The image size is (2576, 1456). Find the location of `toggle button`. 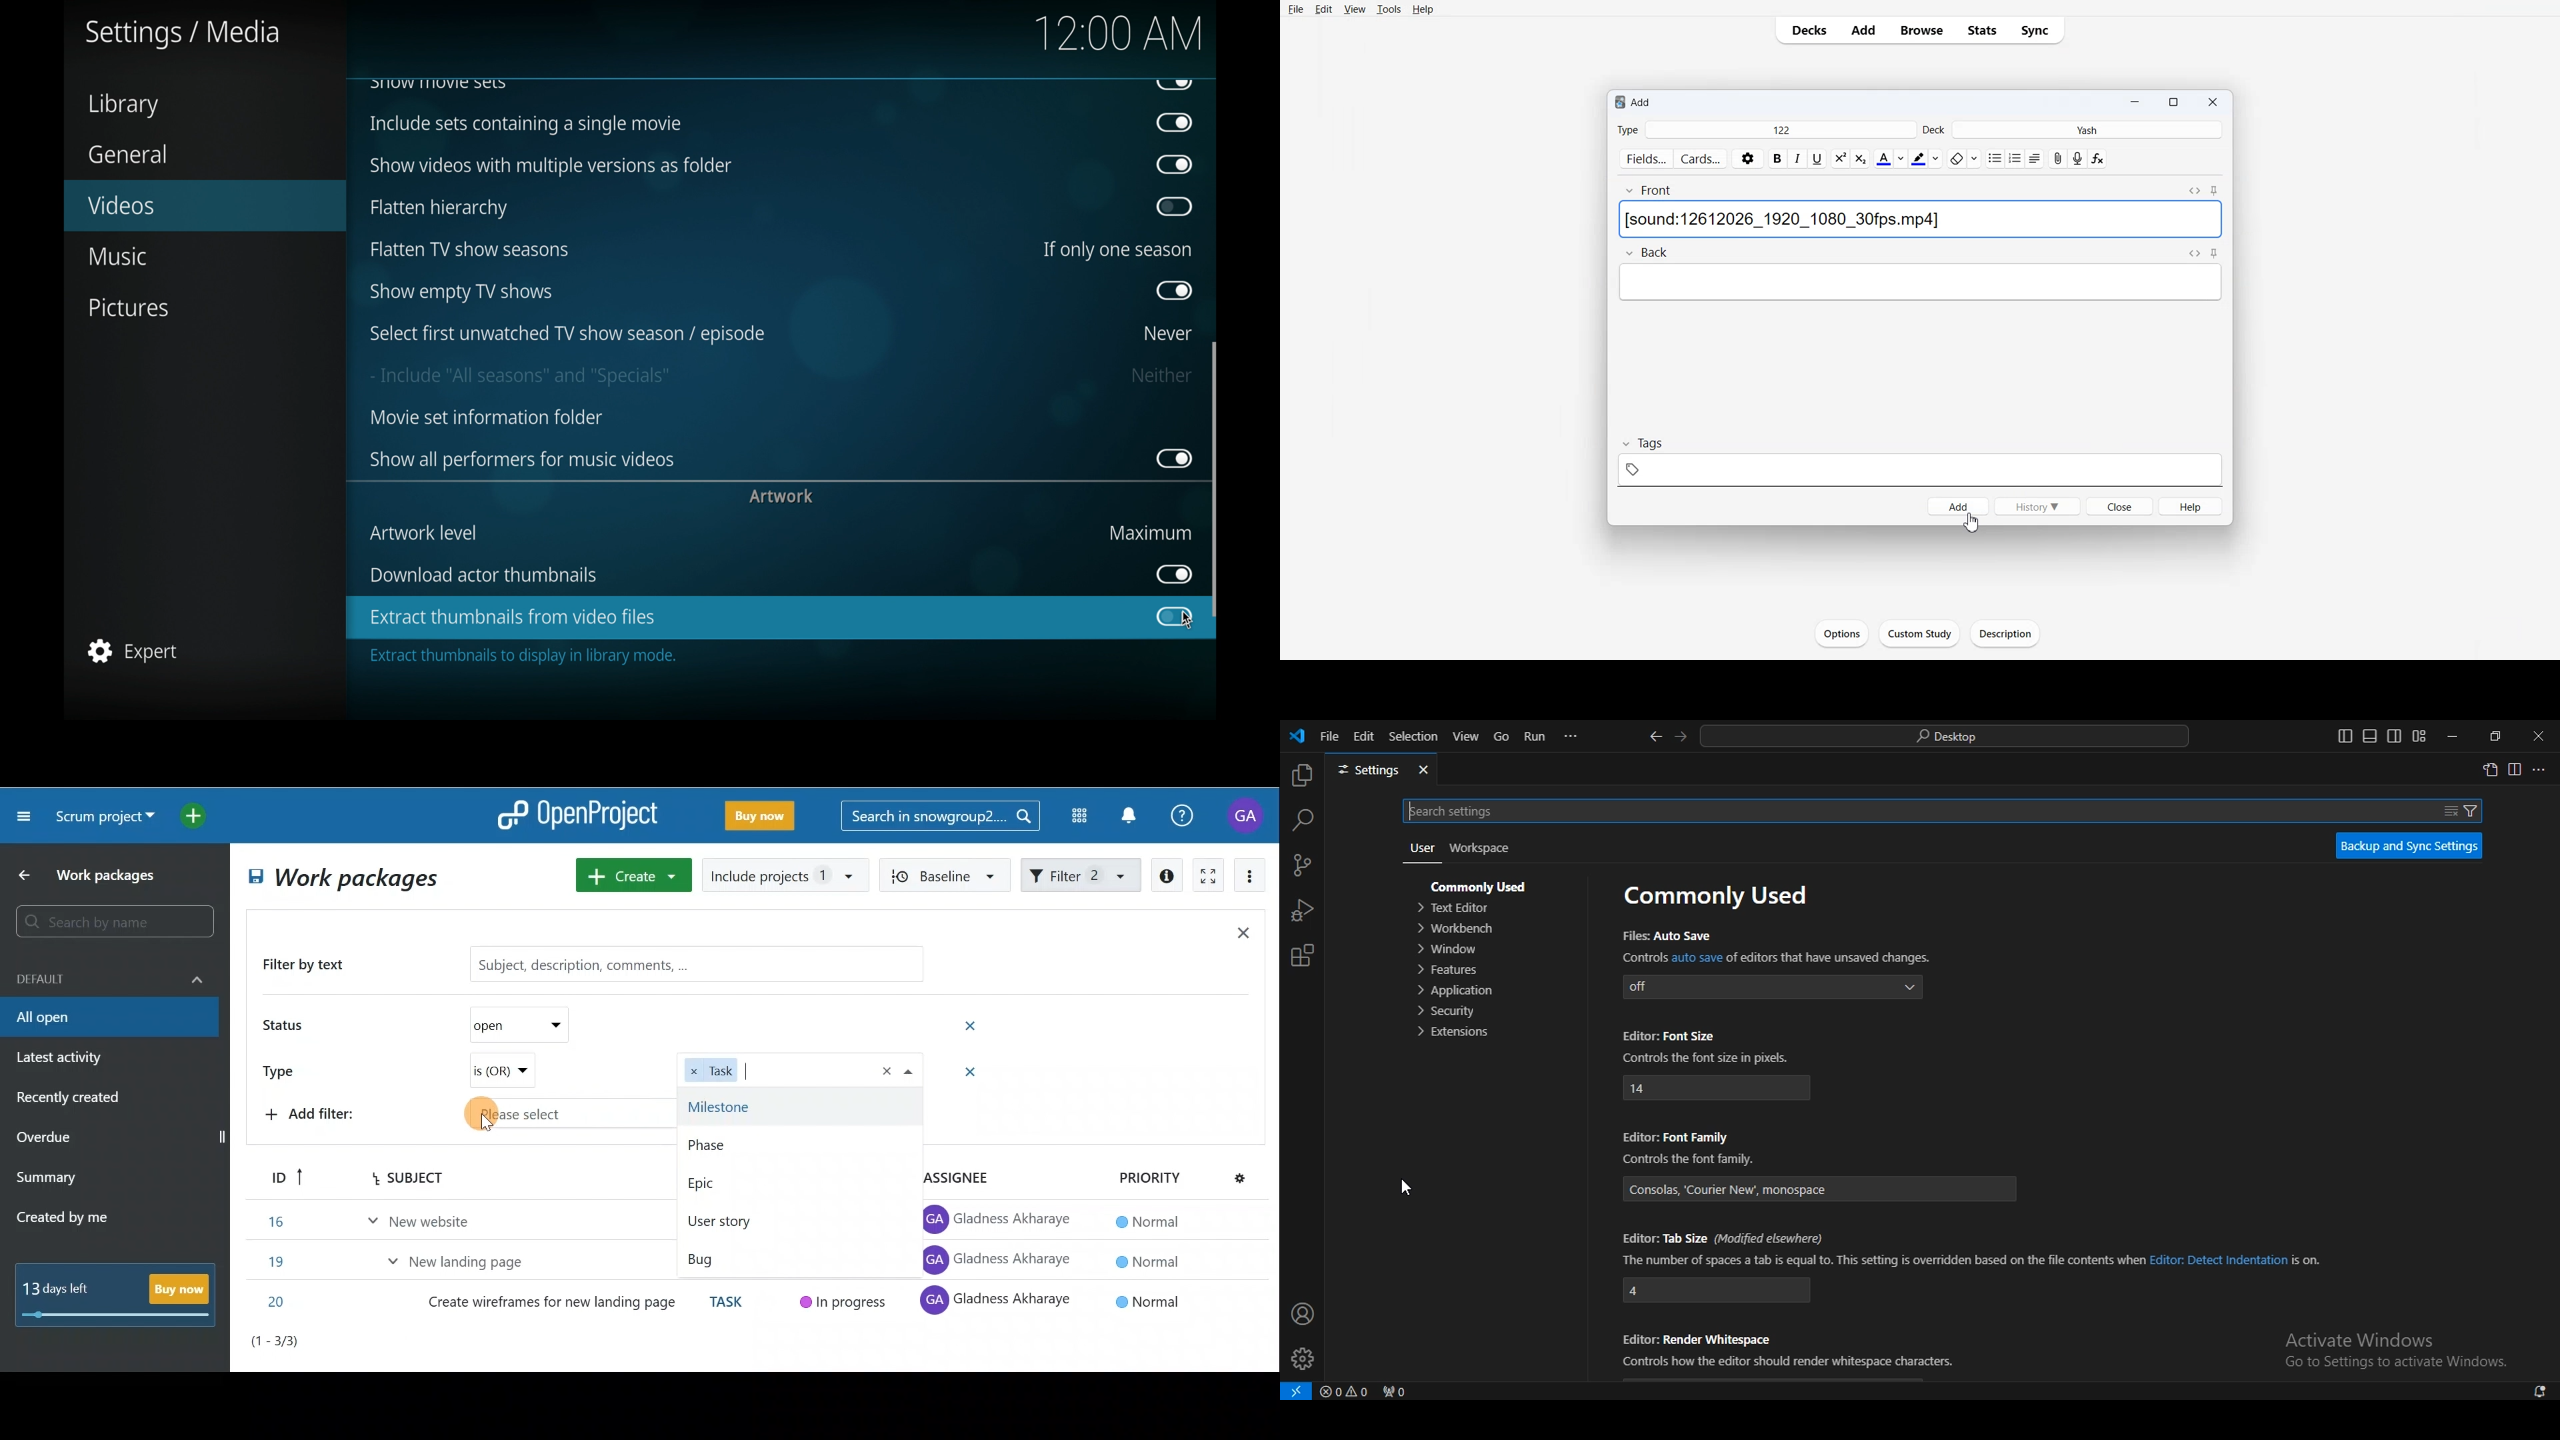

toggle button is located at coordinates (1175, 123).